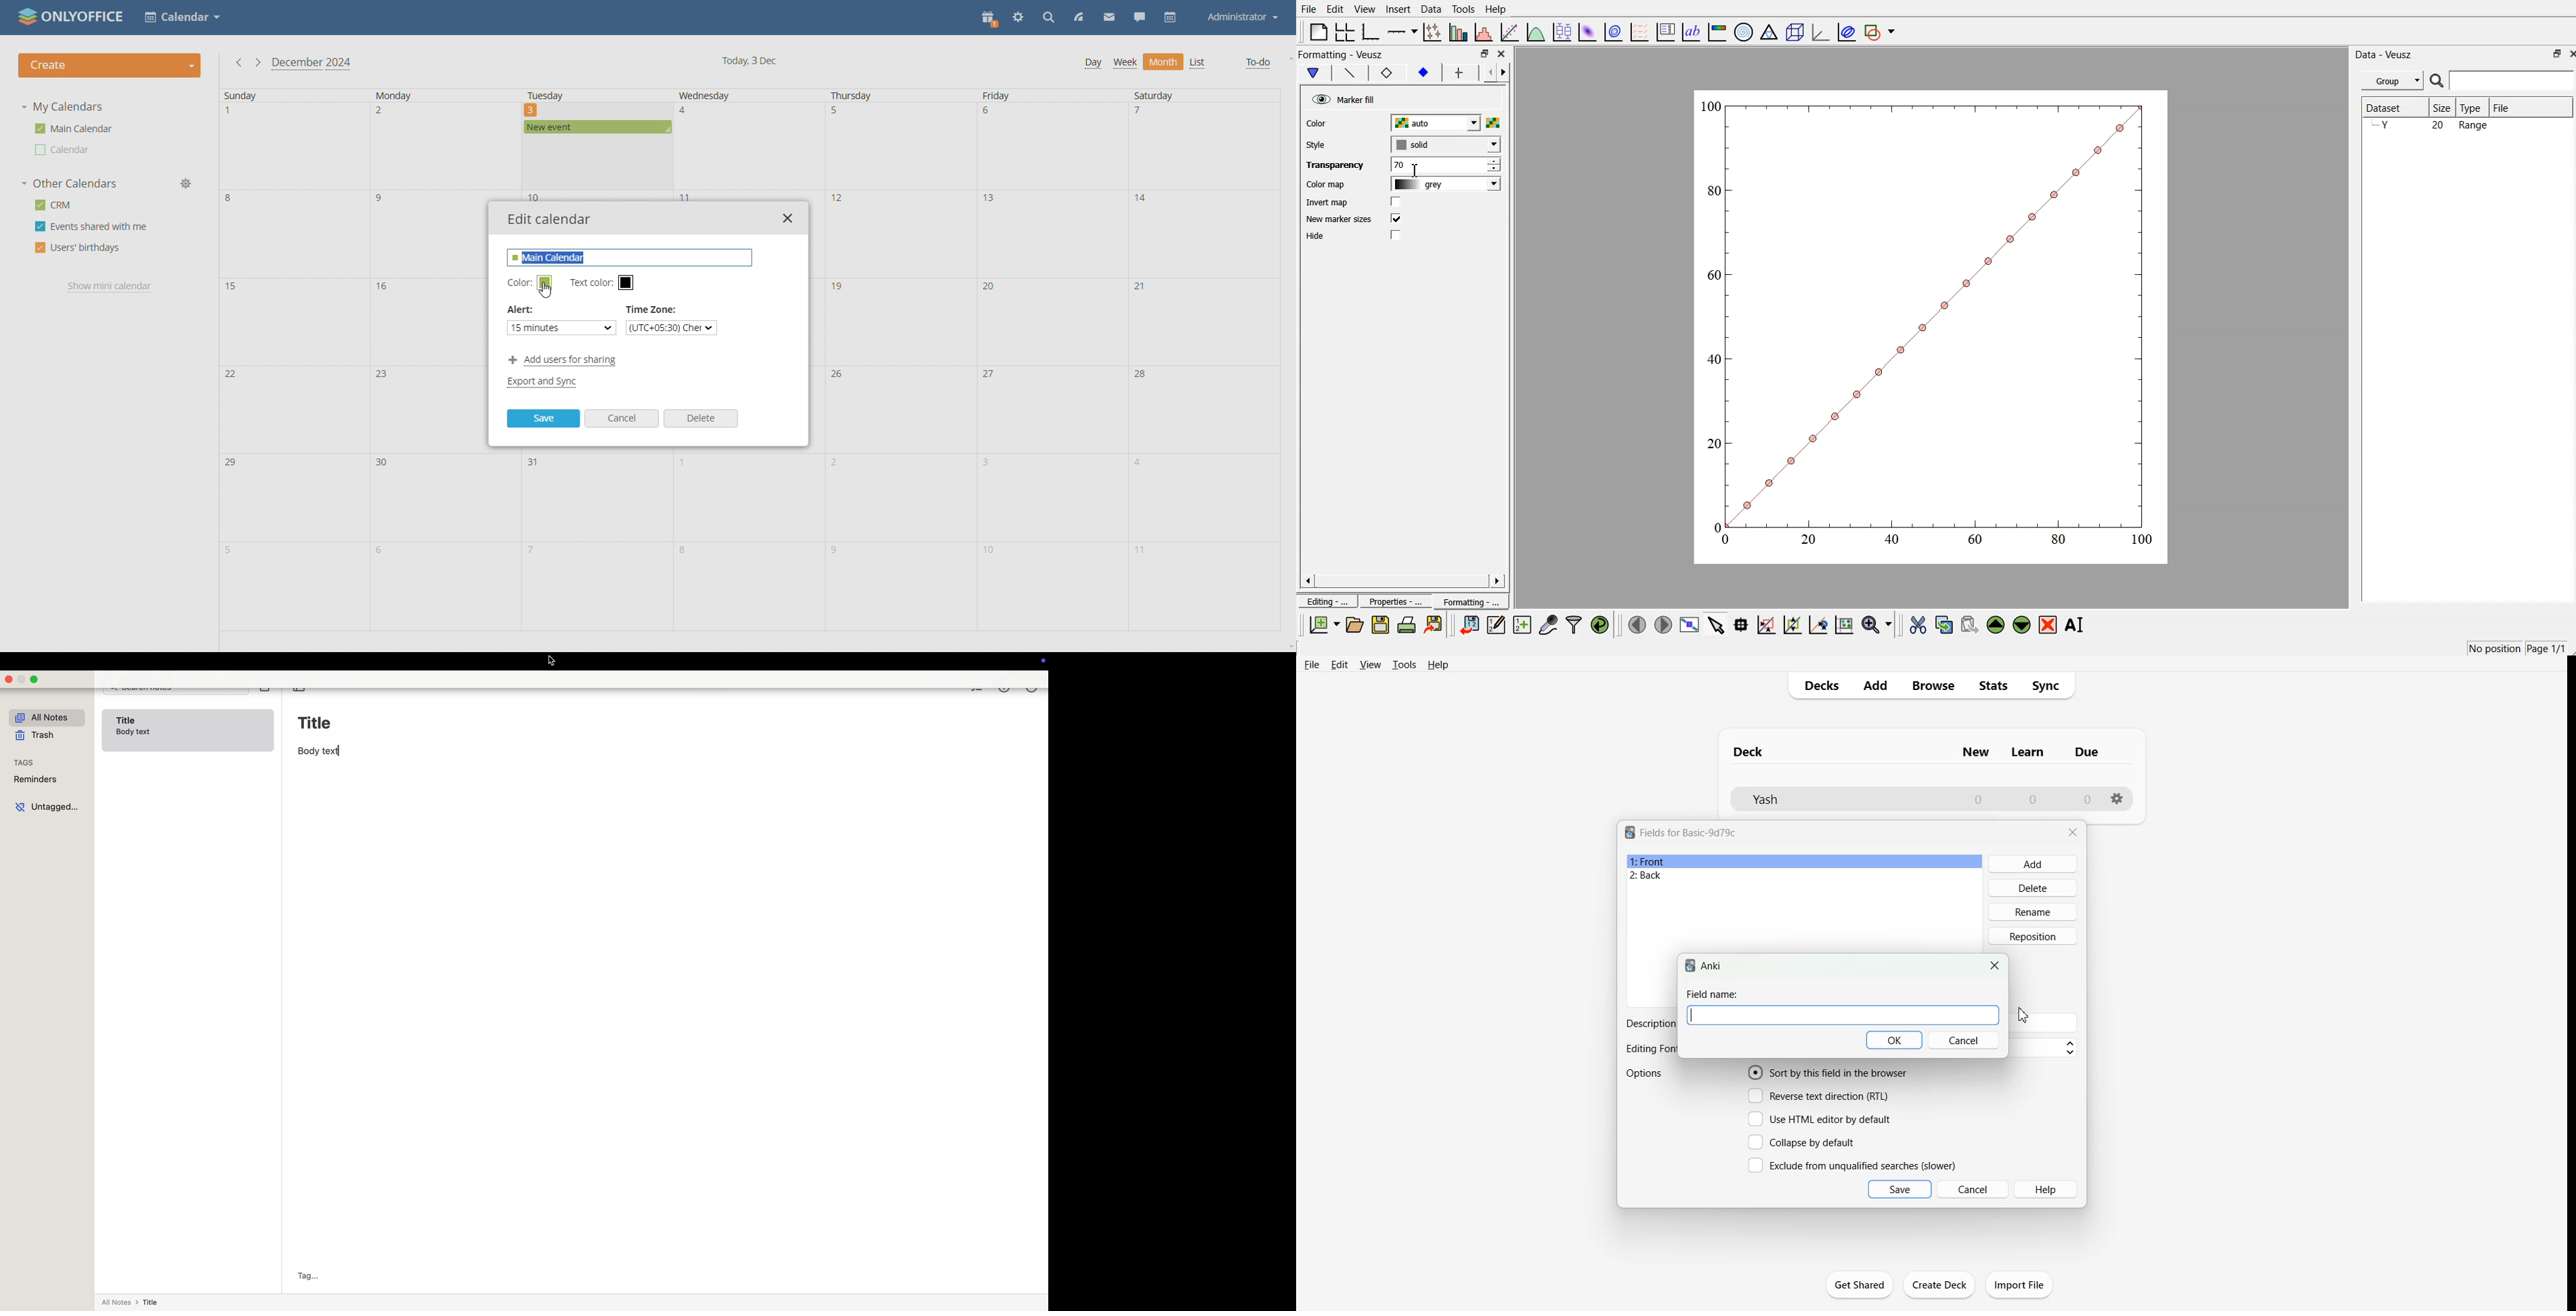 This screenshot has width=2576, height=1316. Describe the element at coordinates (1396, 9) in the screenshot. I see `Insert` at that location.